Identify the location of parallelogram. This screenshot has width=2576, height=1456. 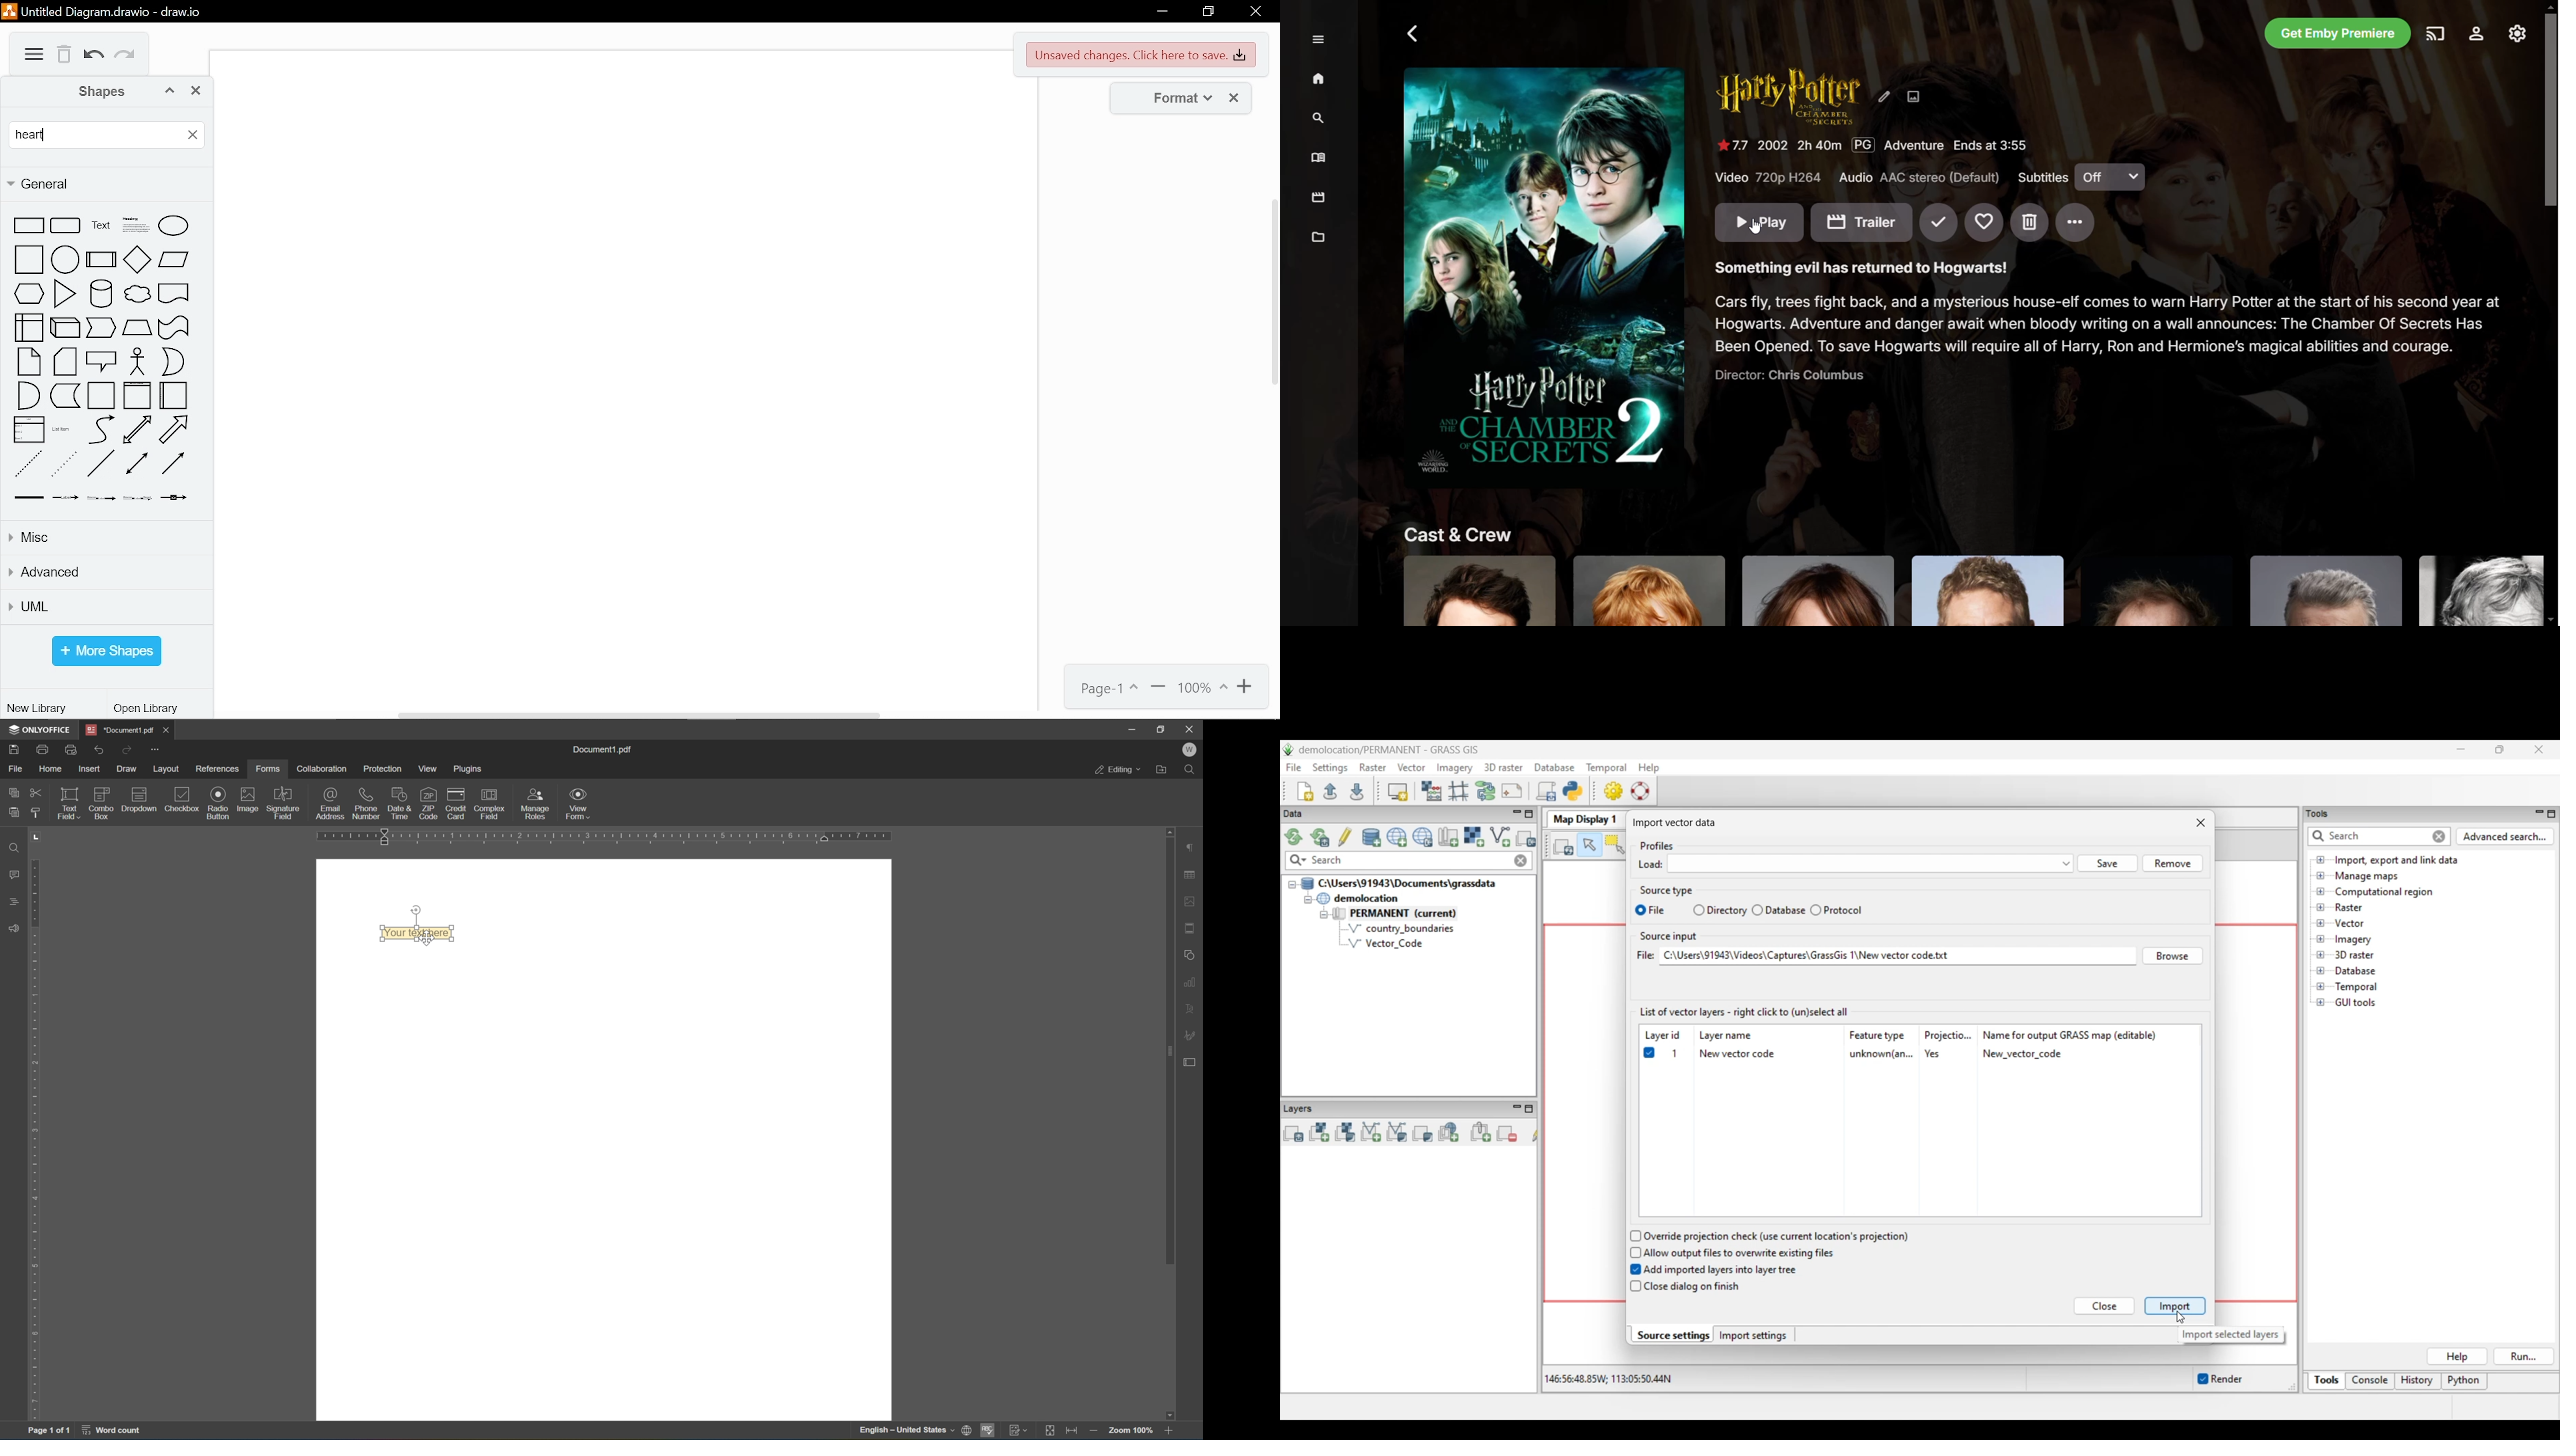
(175, 259).